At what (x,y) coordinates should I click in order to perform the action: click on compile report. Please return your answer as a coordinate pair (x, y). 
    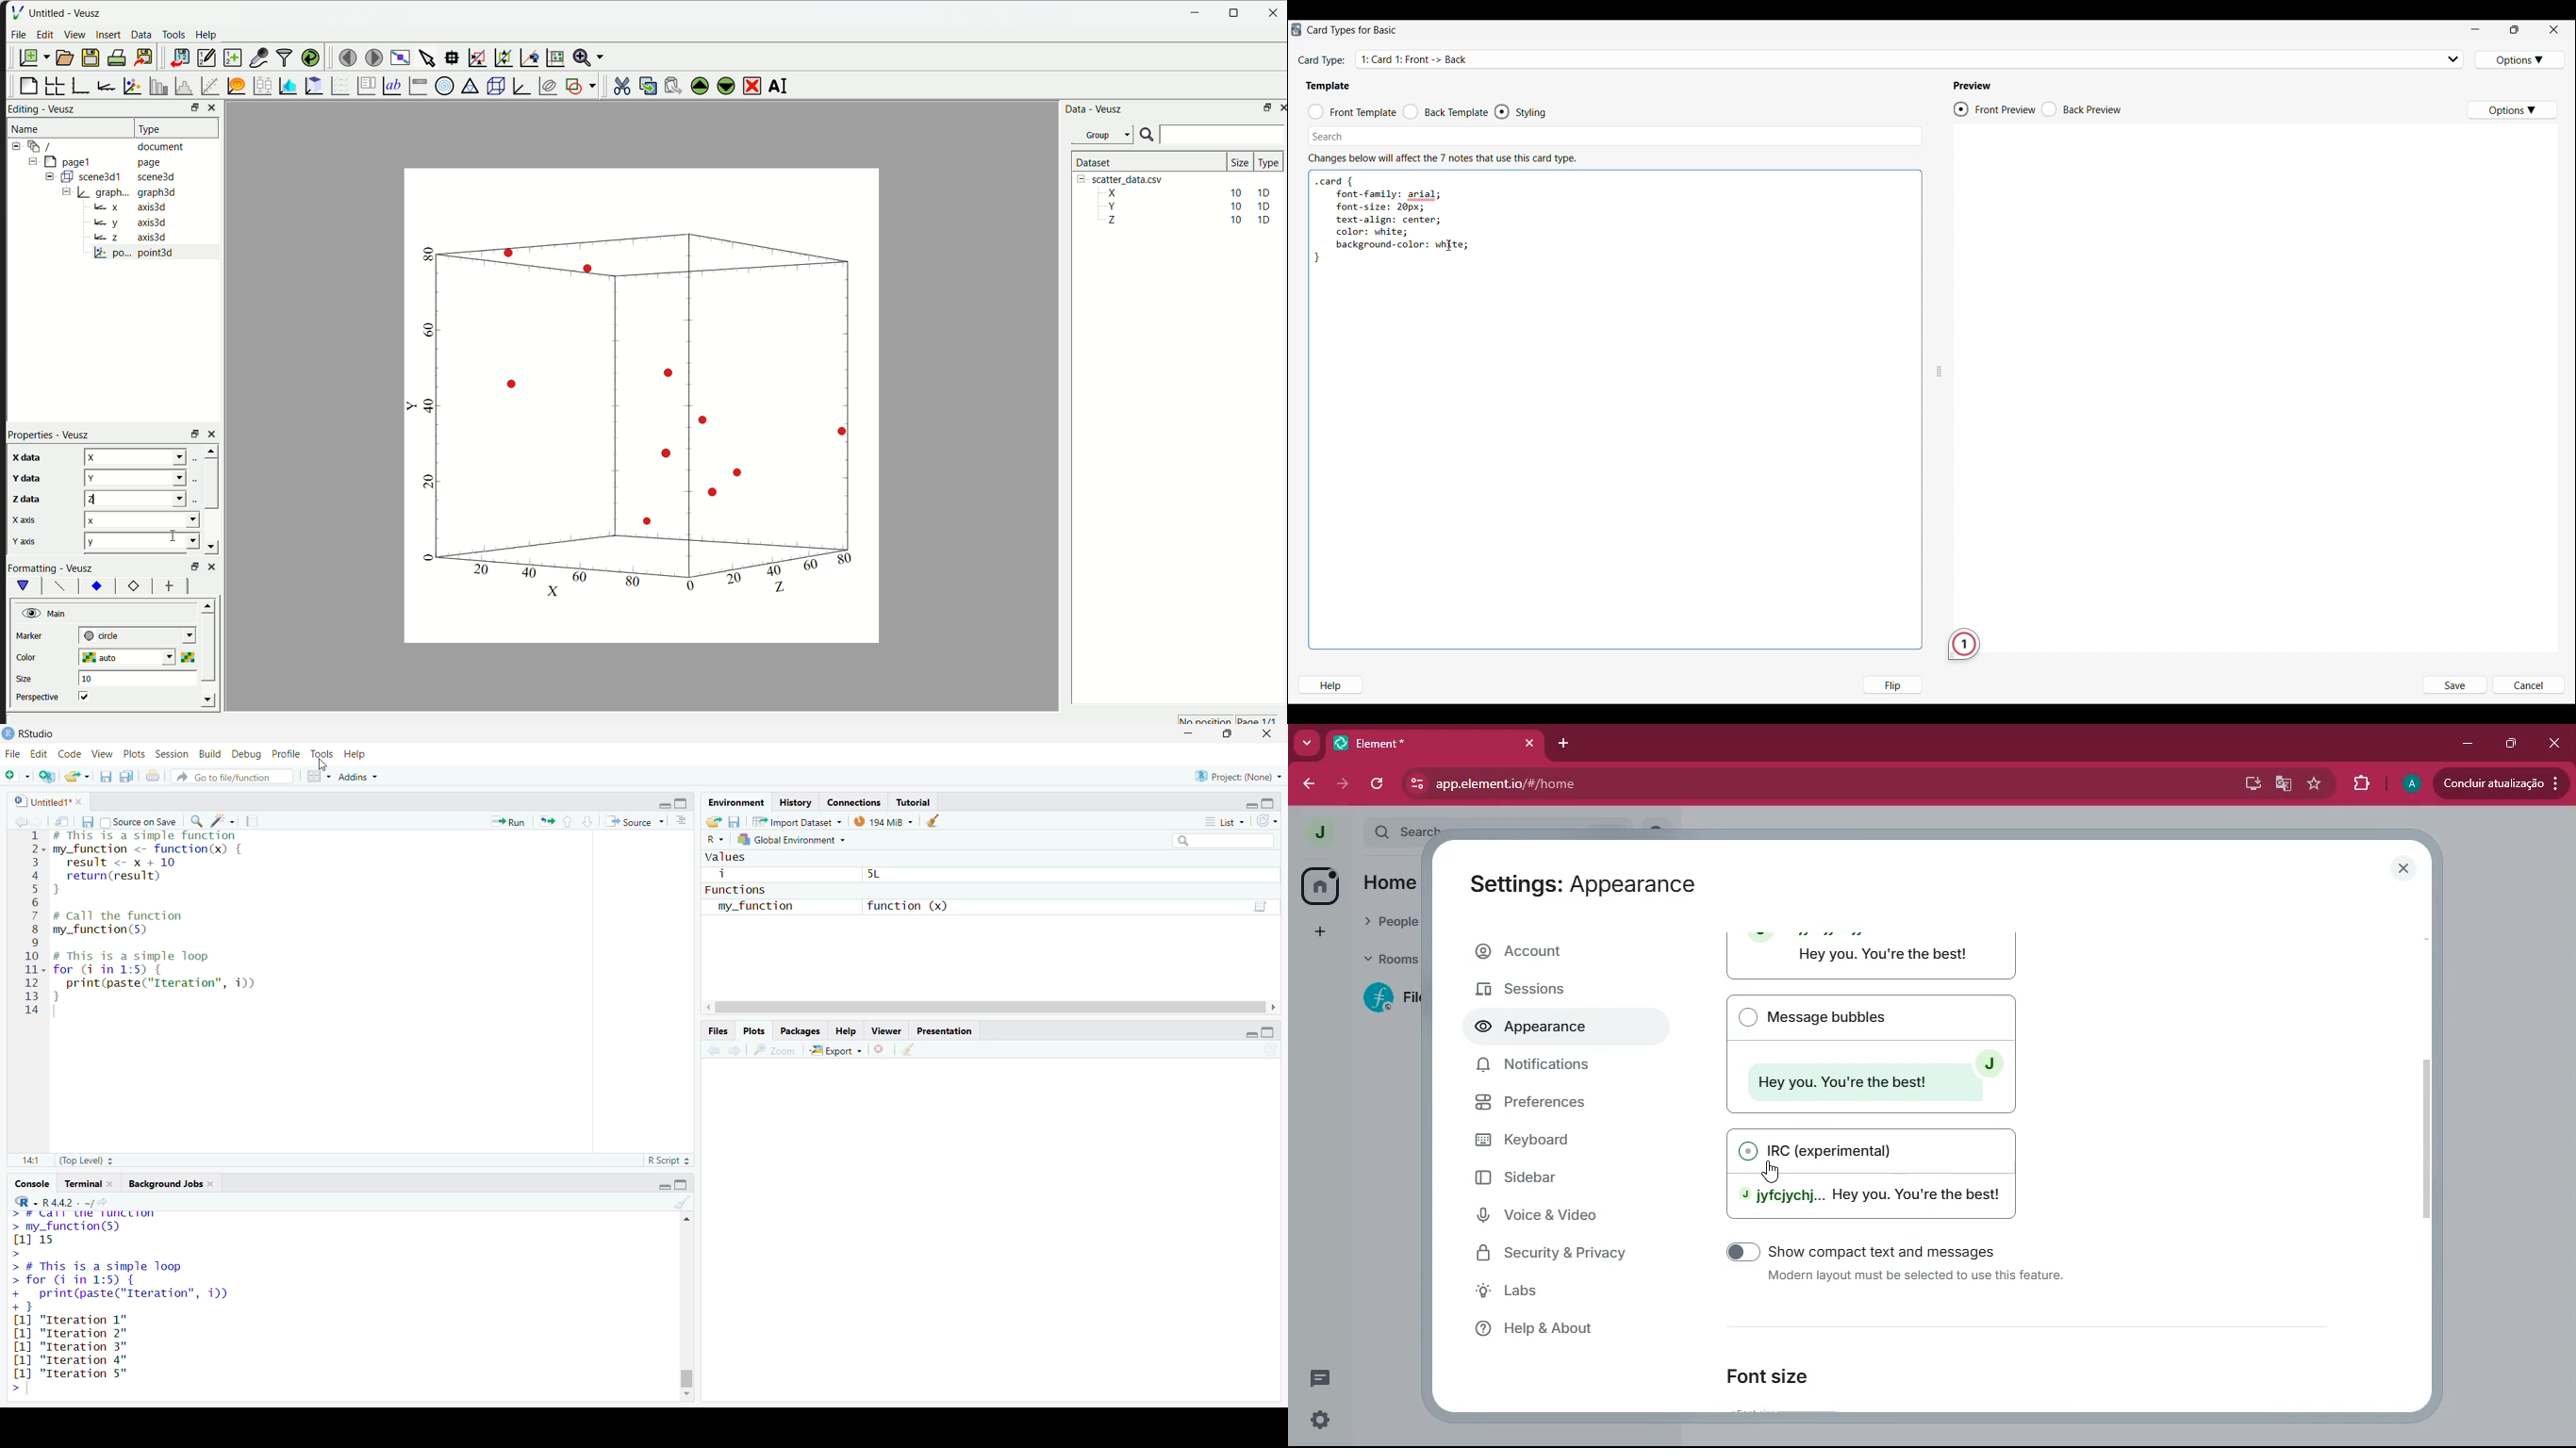
    Looking at the image, I should click on (256, 819).